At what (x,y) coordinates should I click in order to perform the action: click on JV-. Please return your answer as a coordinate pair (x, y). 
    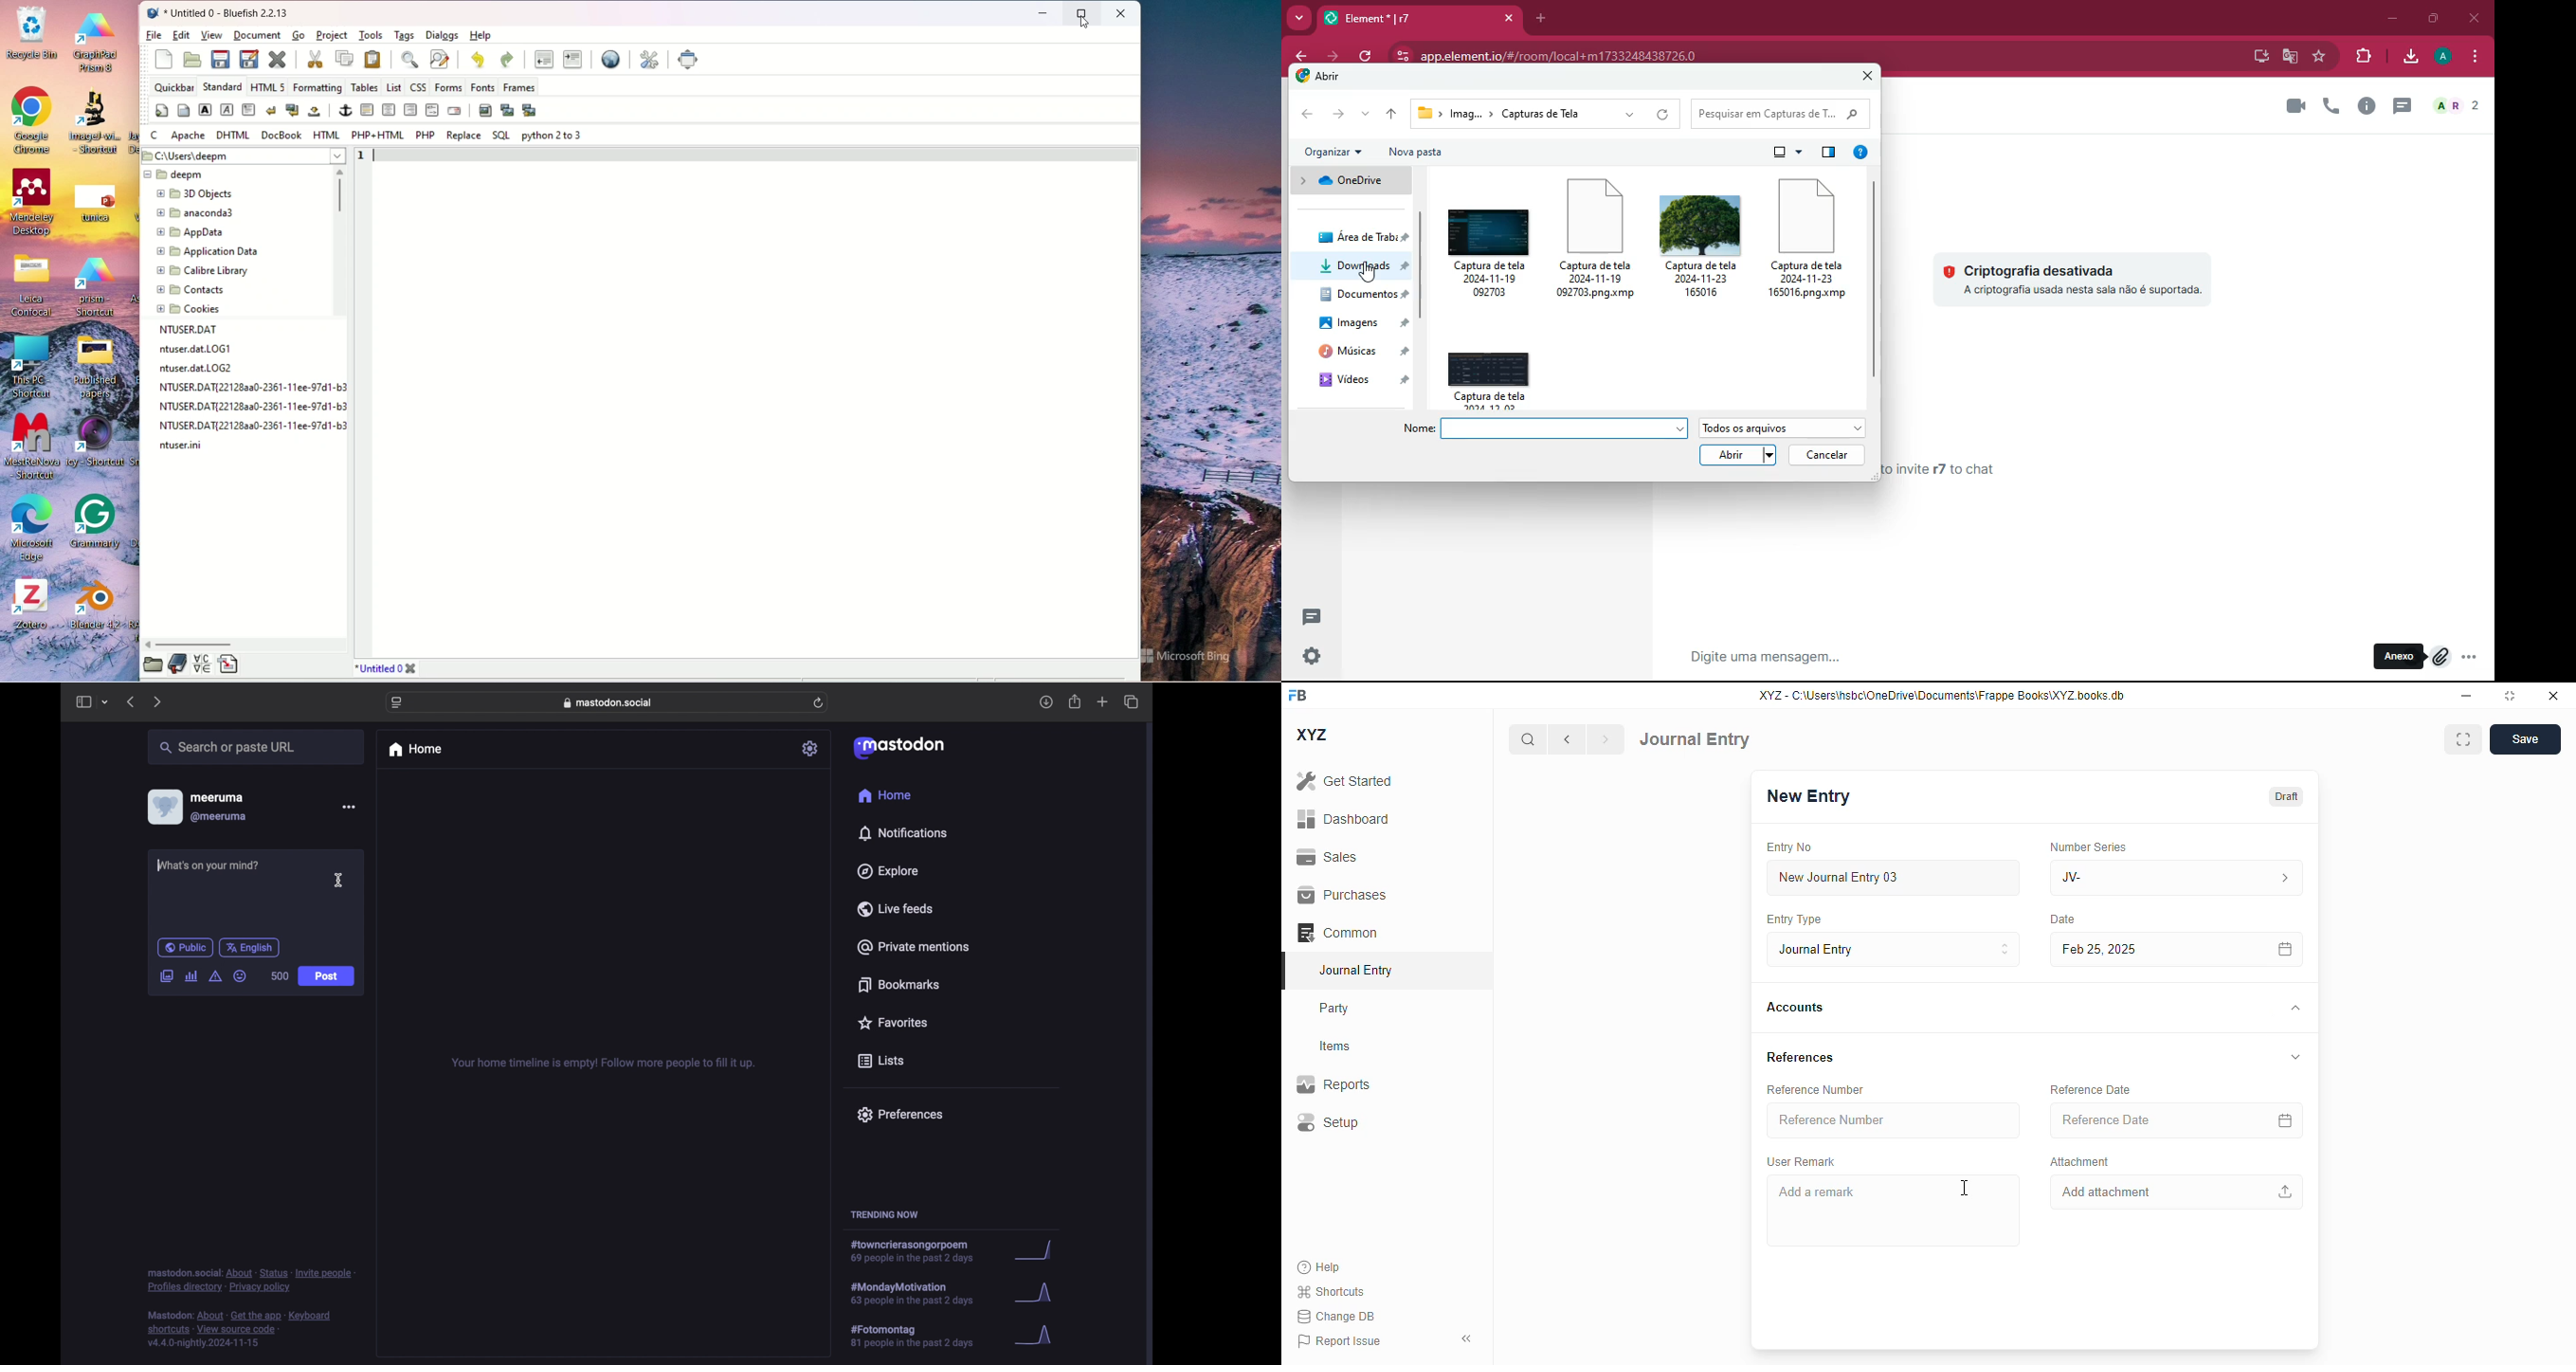
    Looking at the image, I should click on (2132, 878).